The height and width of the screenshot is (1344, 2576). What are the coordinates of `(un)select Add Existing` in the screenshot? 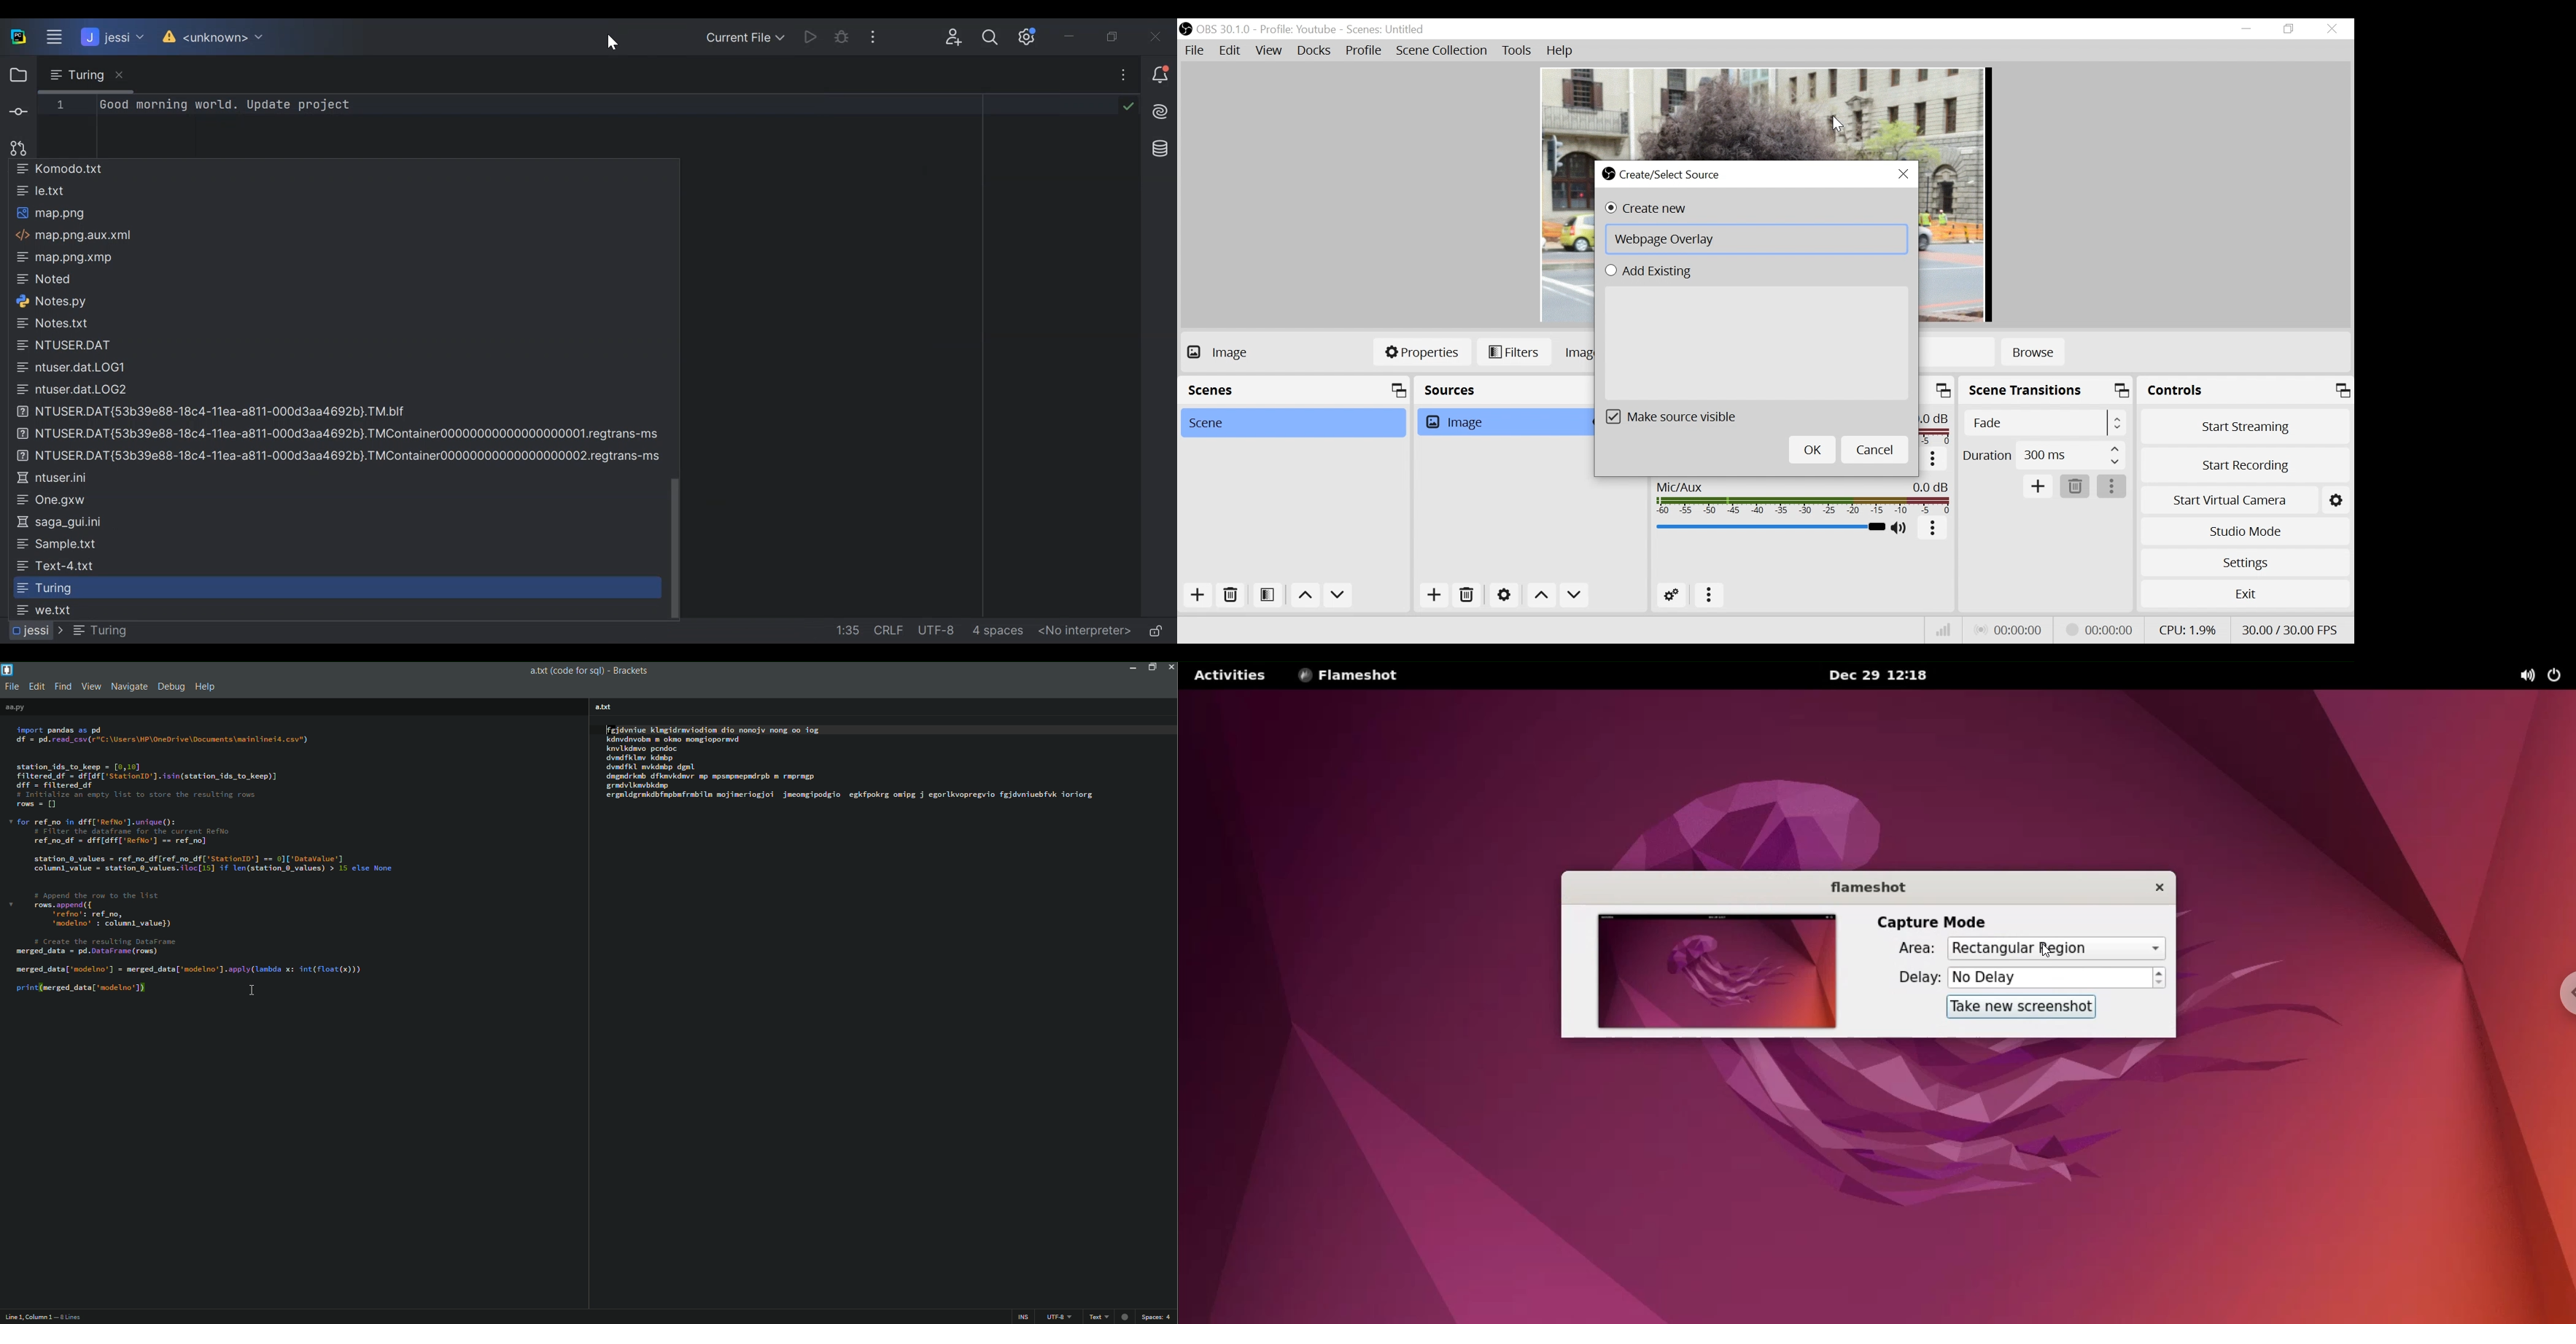 It's located at (1647, 271).